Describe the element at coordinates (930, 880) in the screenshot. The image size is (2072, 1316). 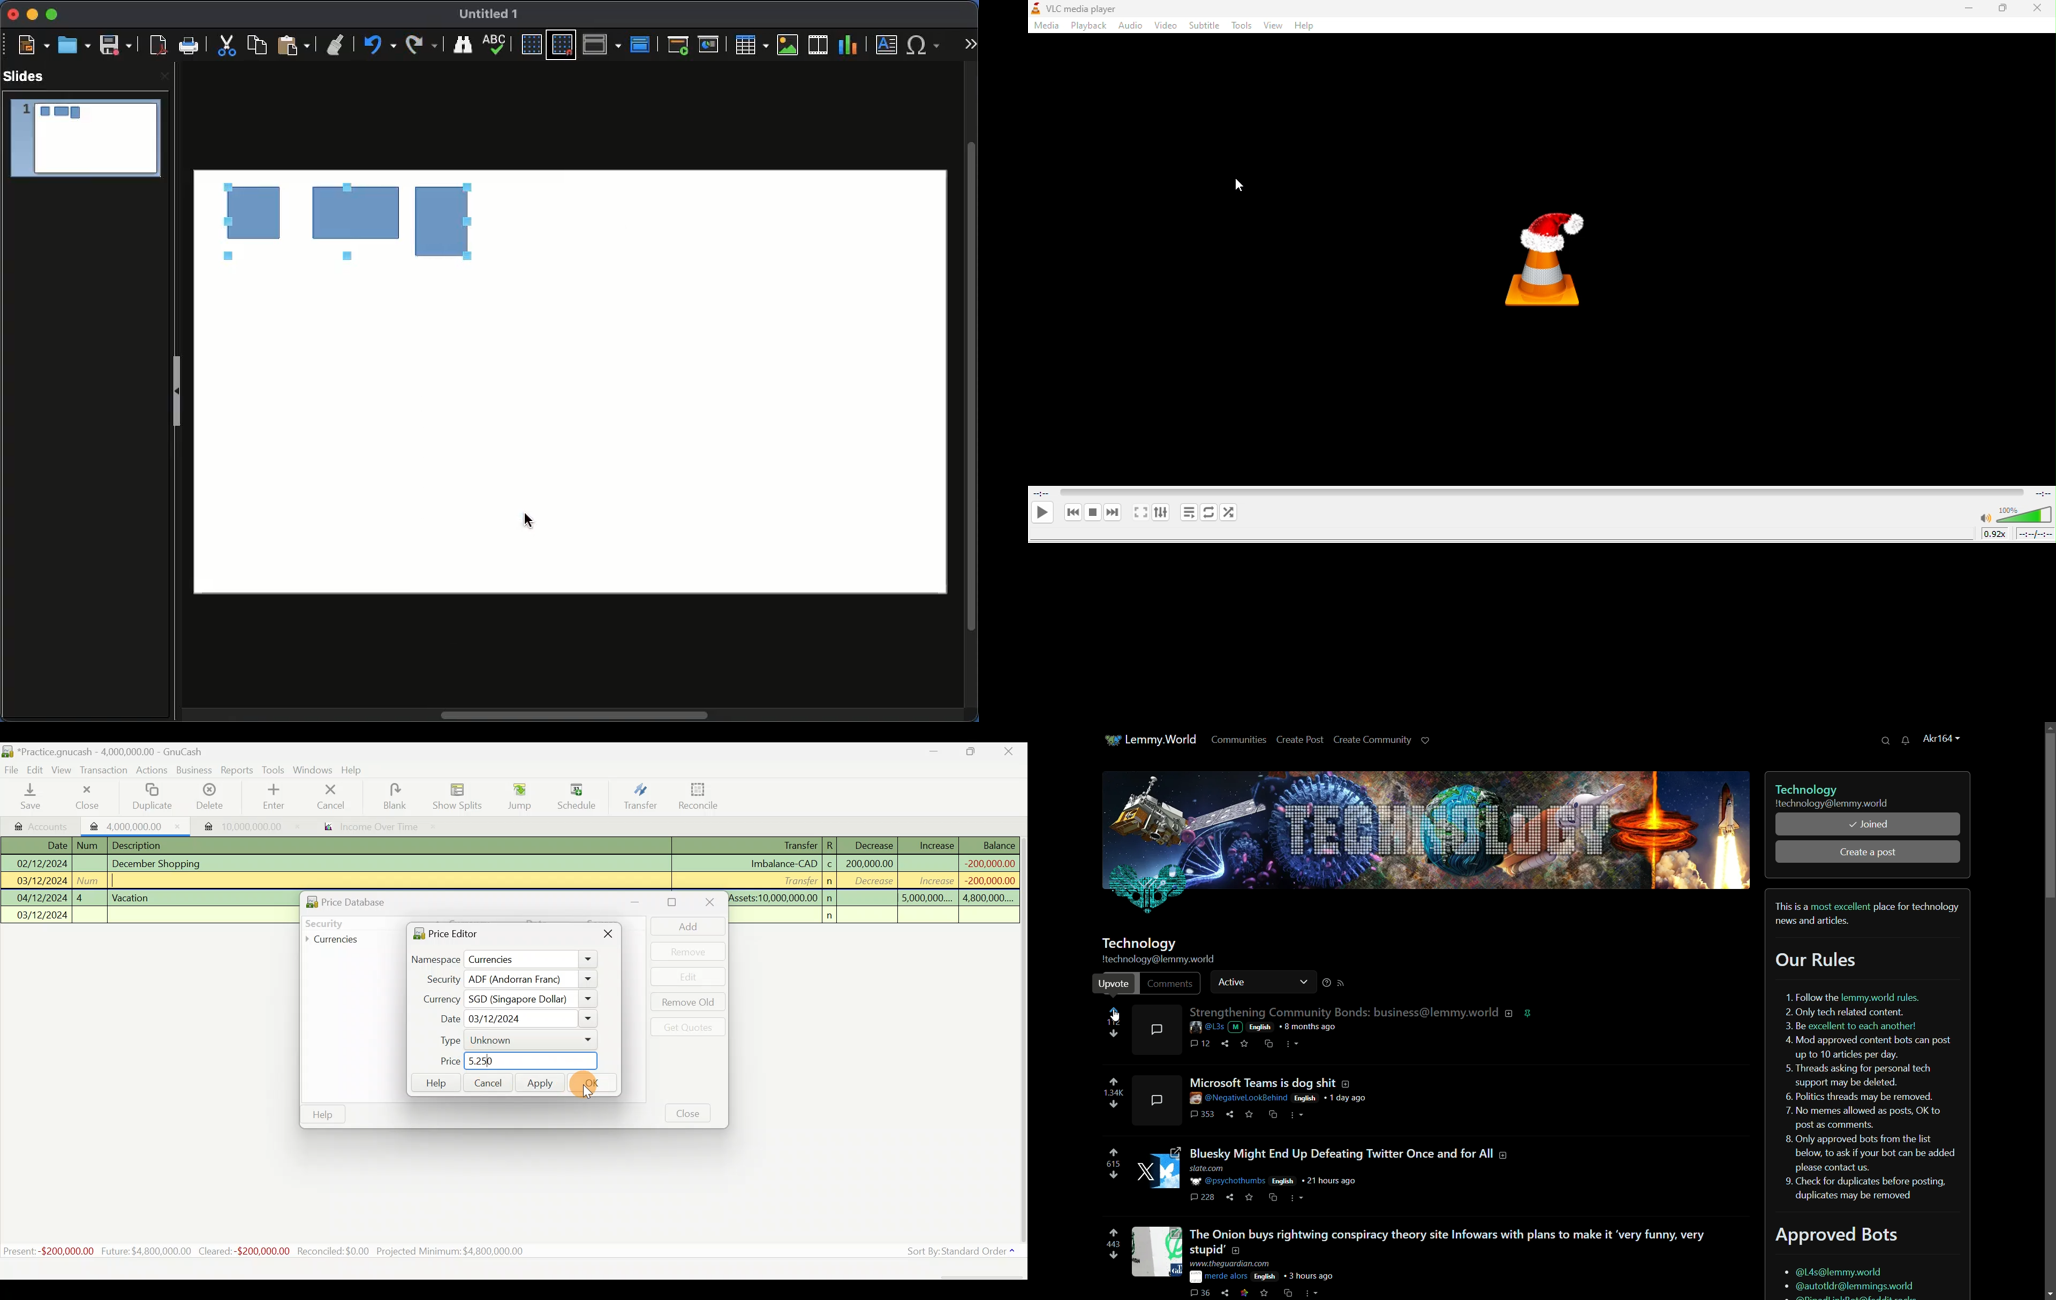
I see `increase` at that location.